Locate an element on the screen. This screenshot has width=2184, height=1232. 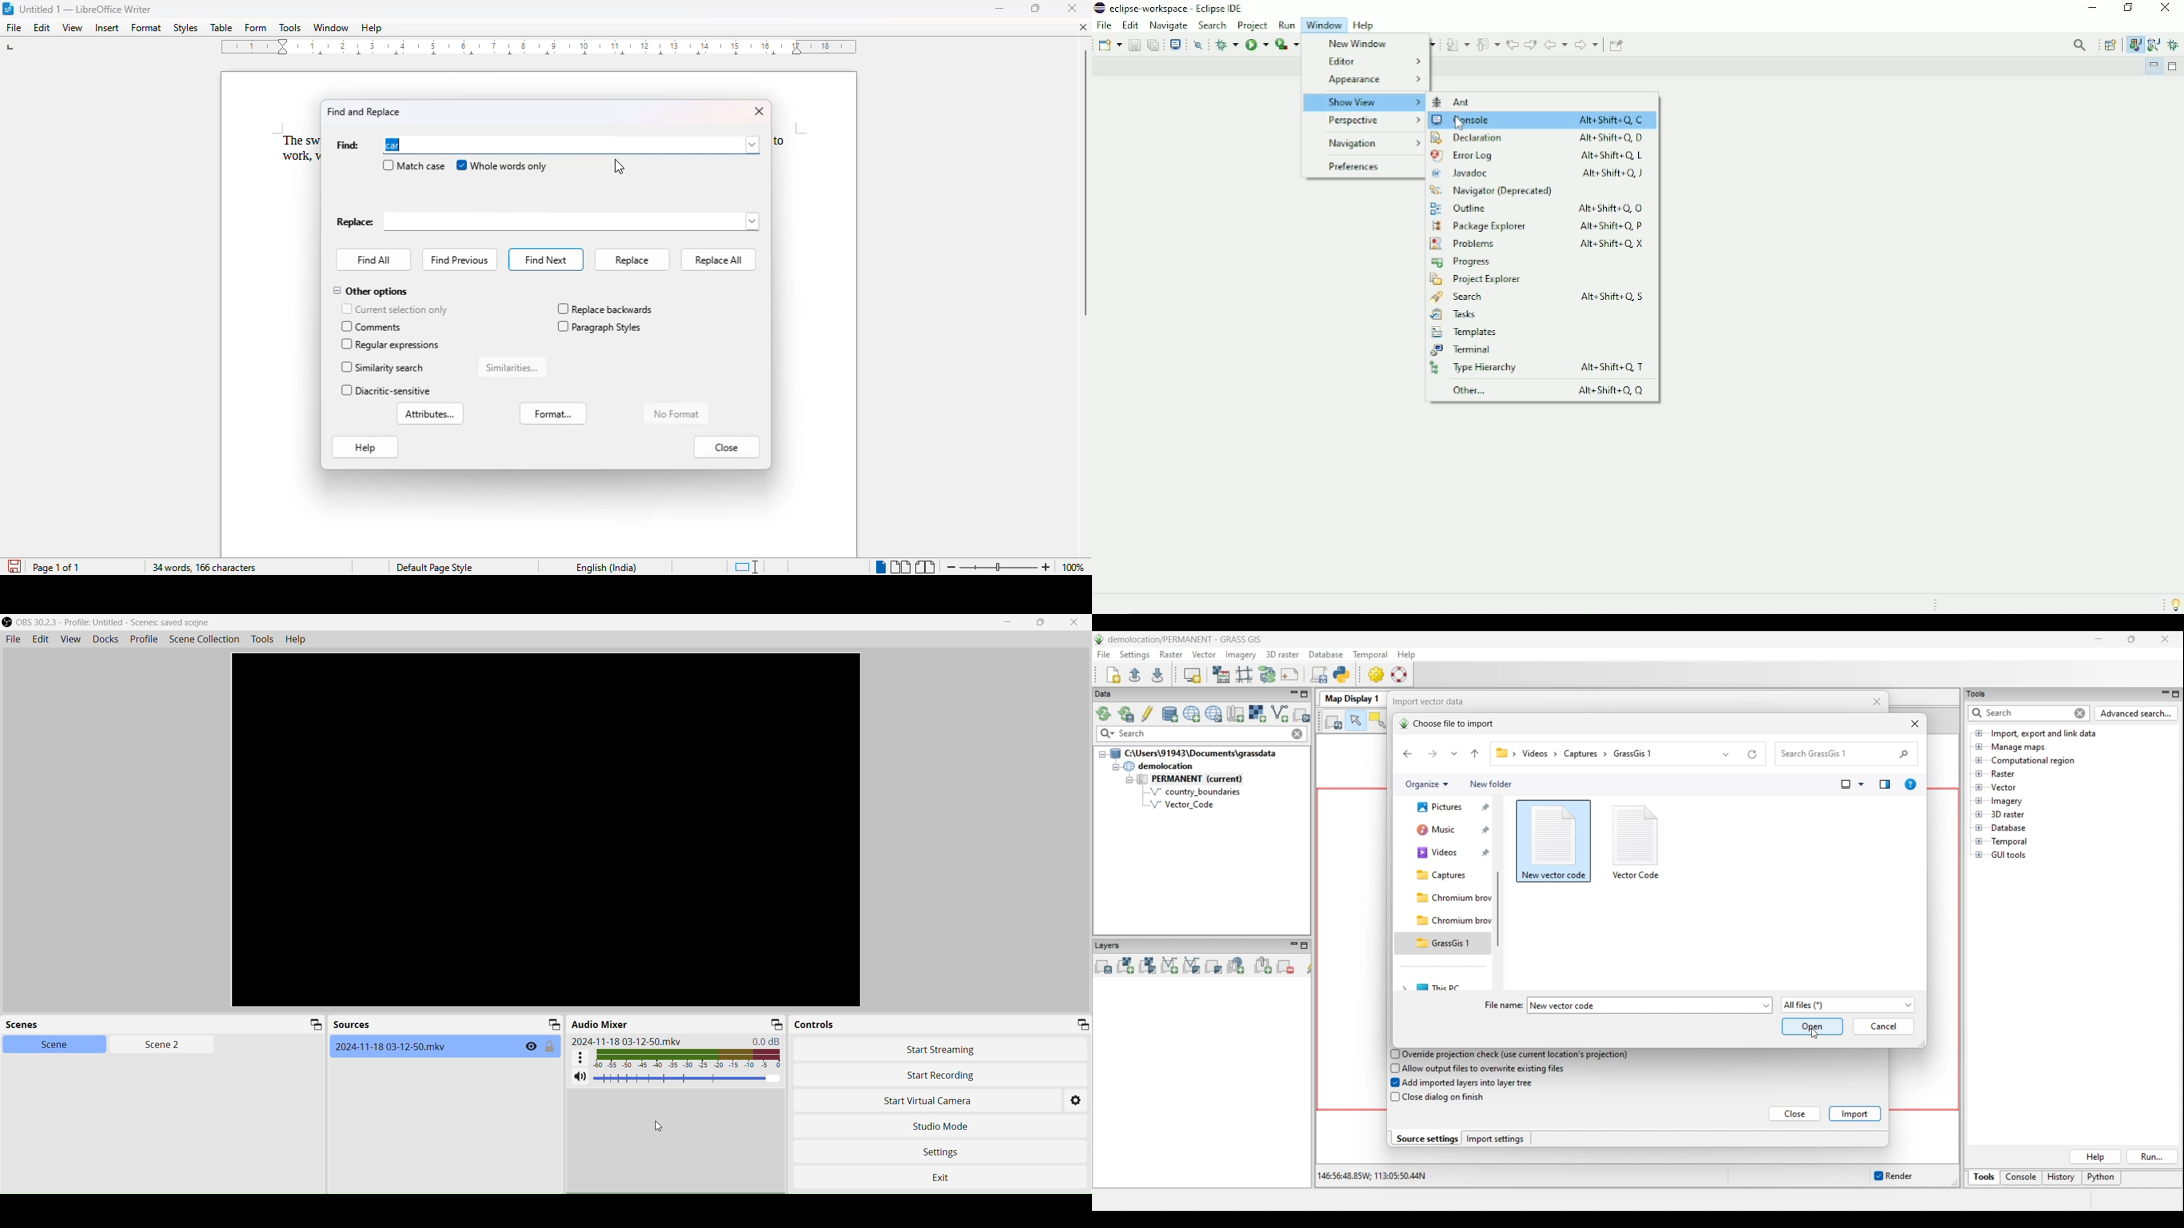
Default page style is located at coordinates (433, 568).